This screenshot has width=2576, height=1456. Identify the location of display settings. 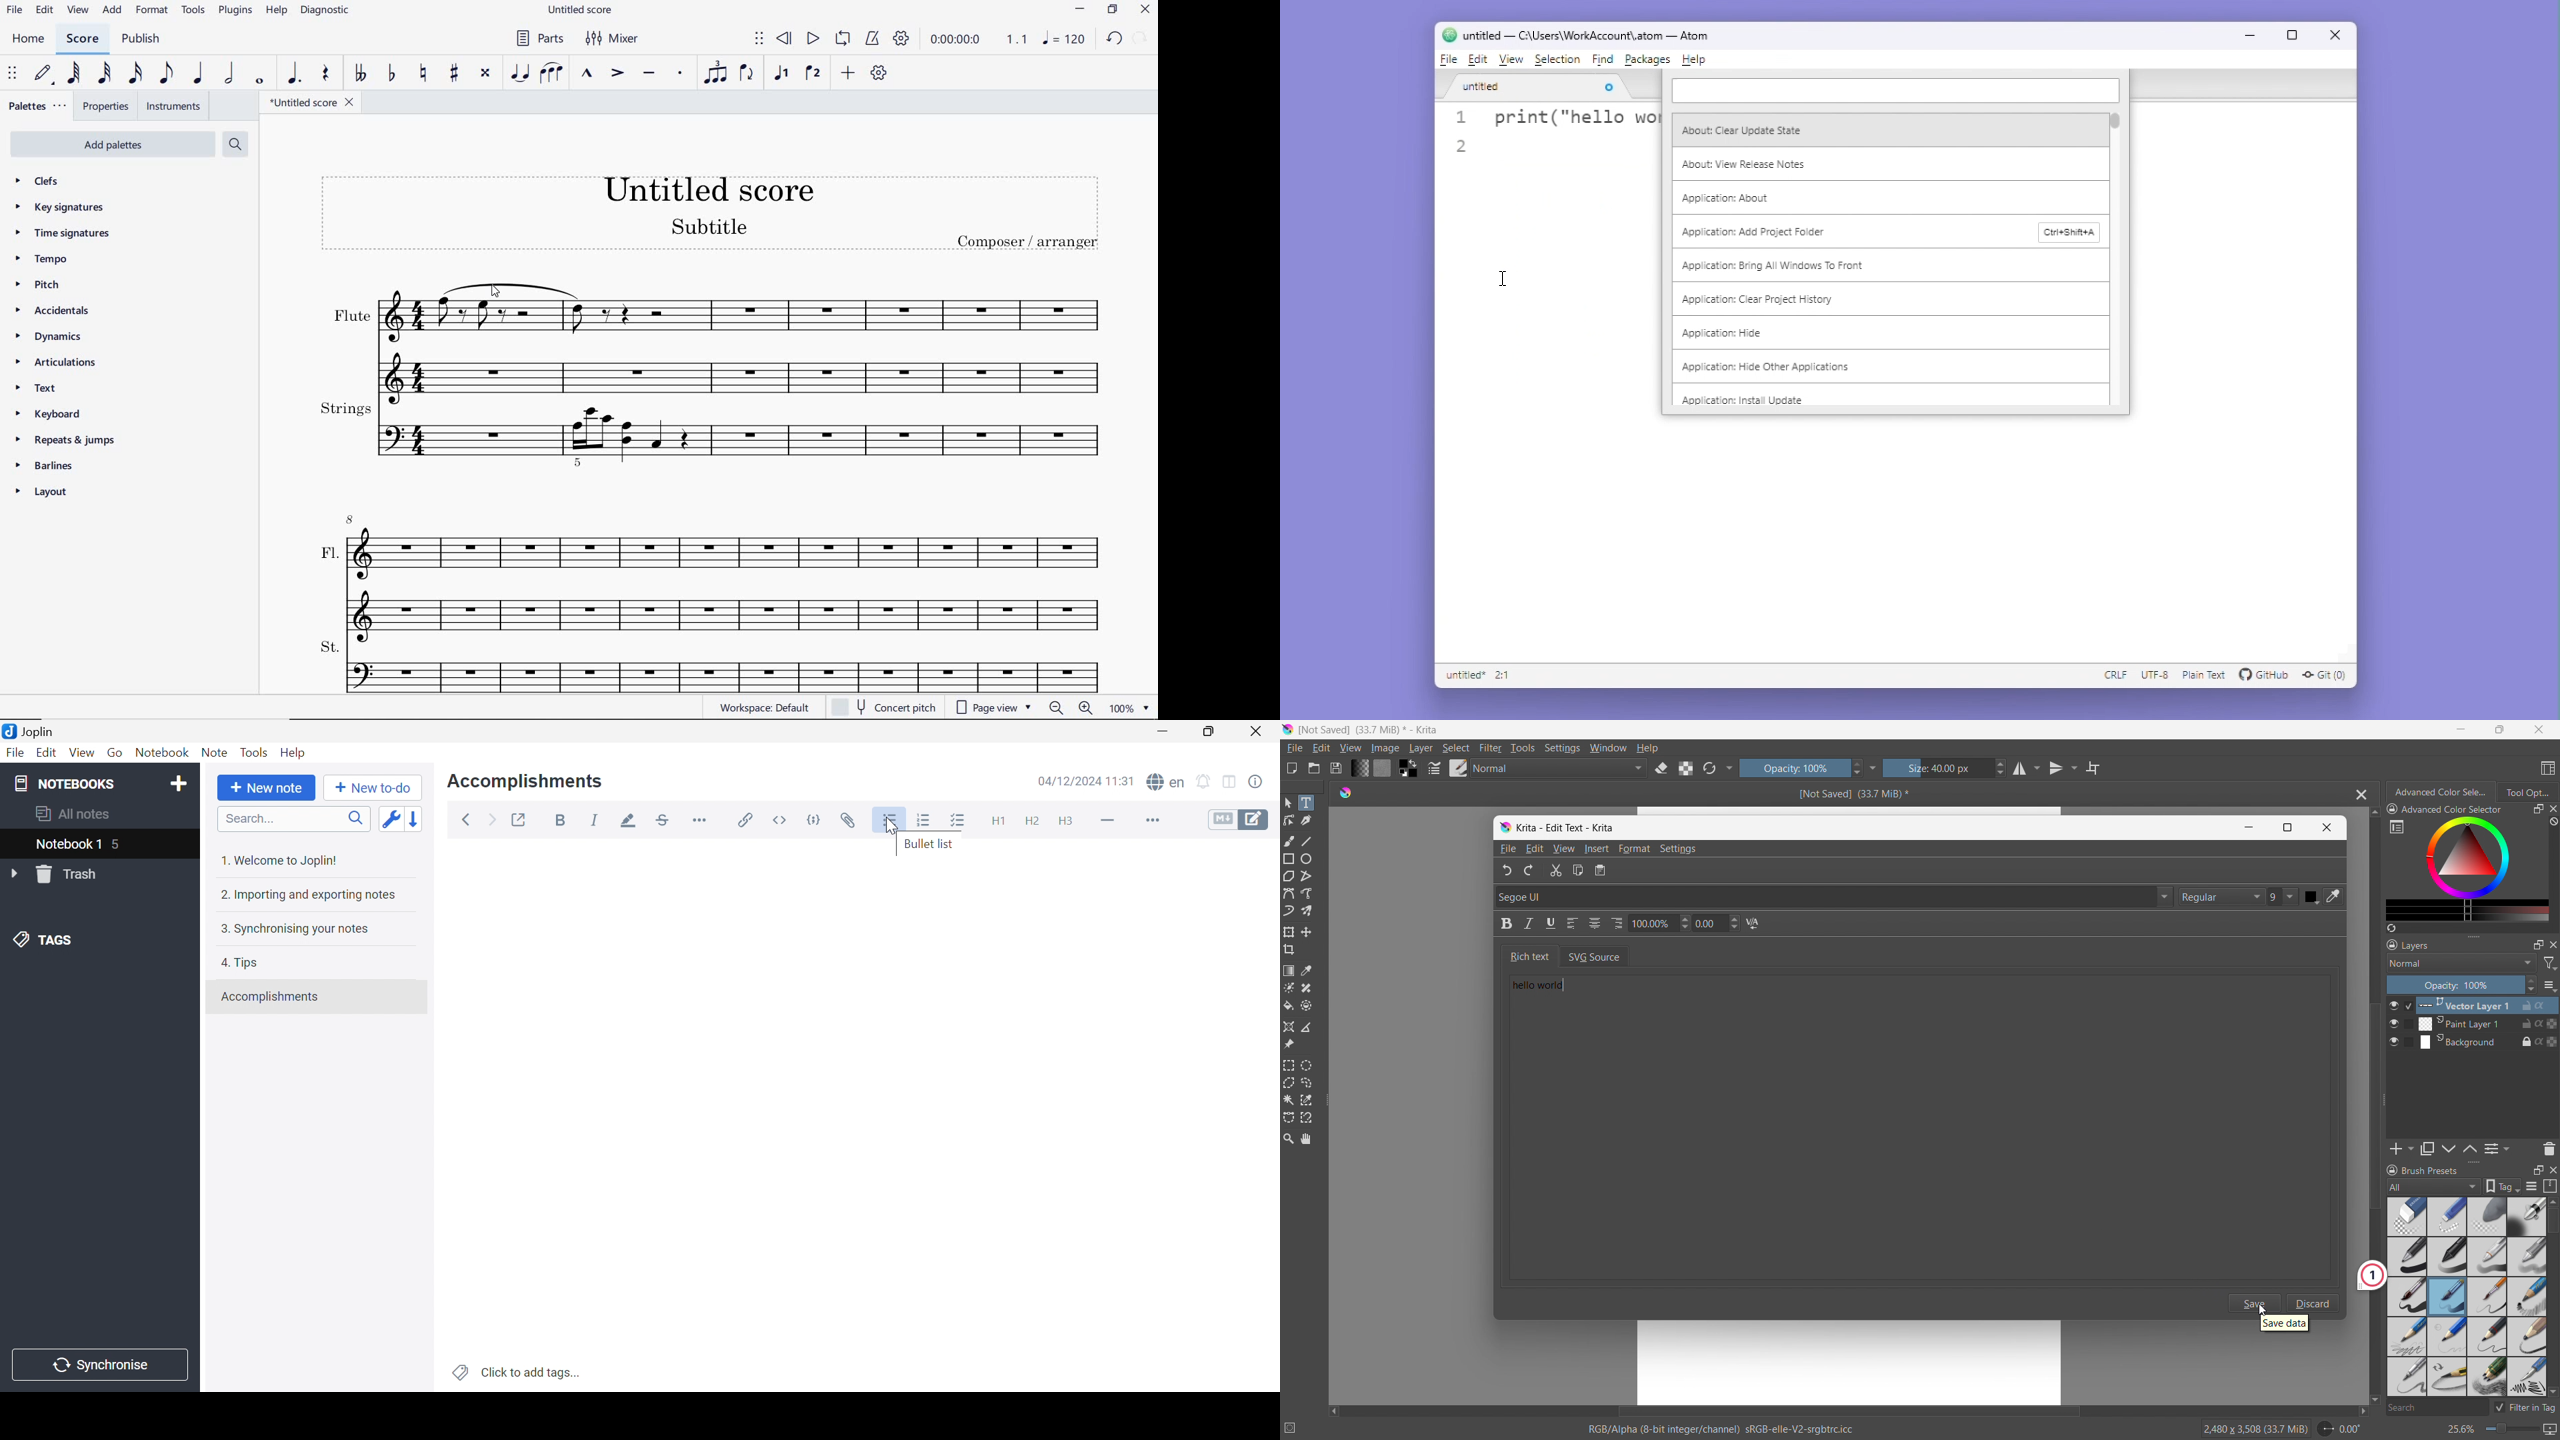
(2531, 1186).